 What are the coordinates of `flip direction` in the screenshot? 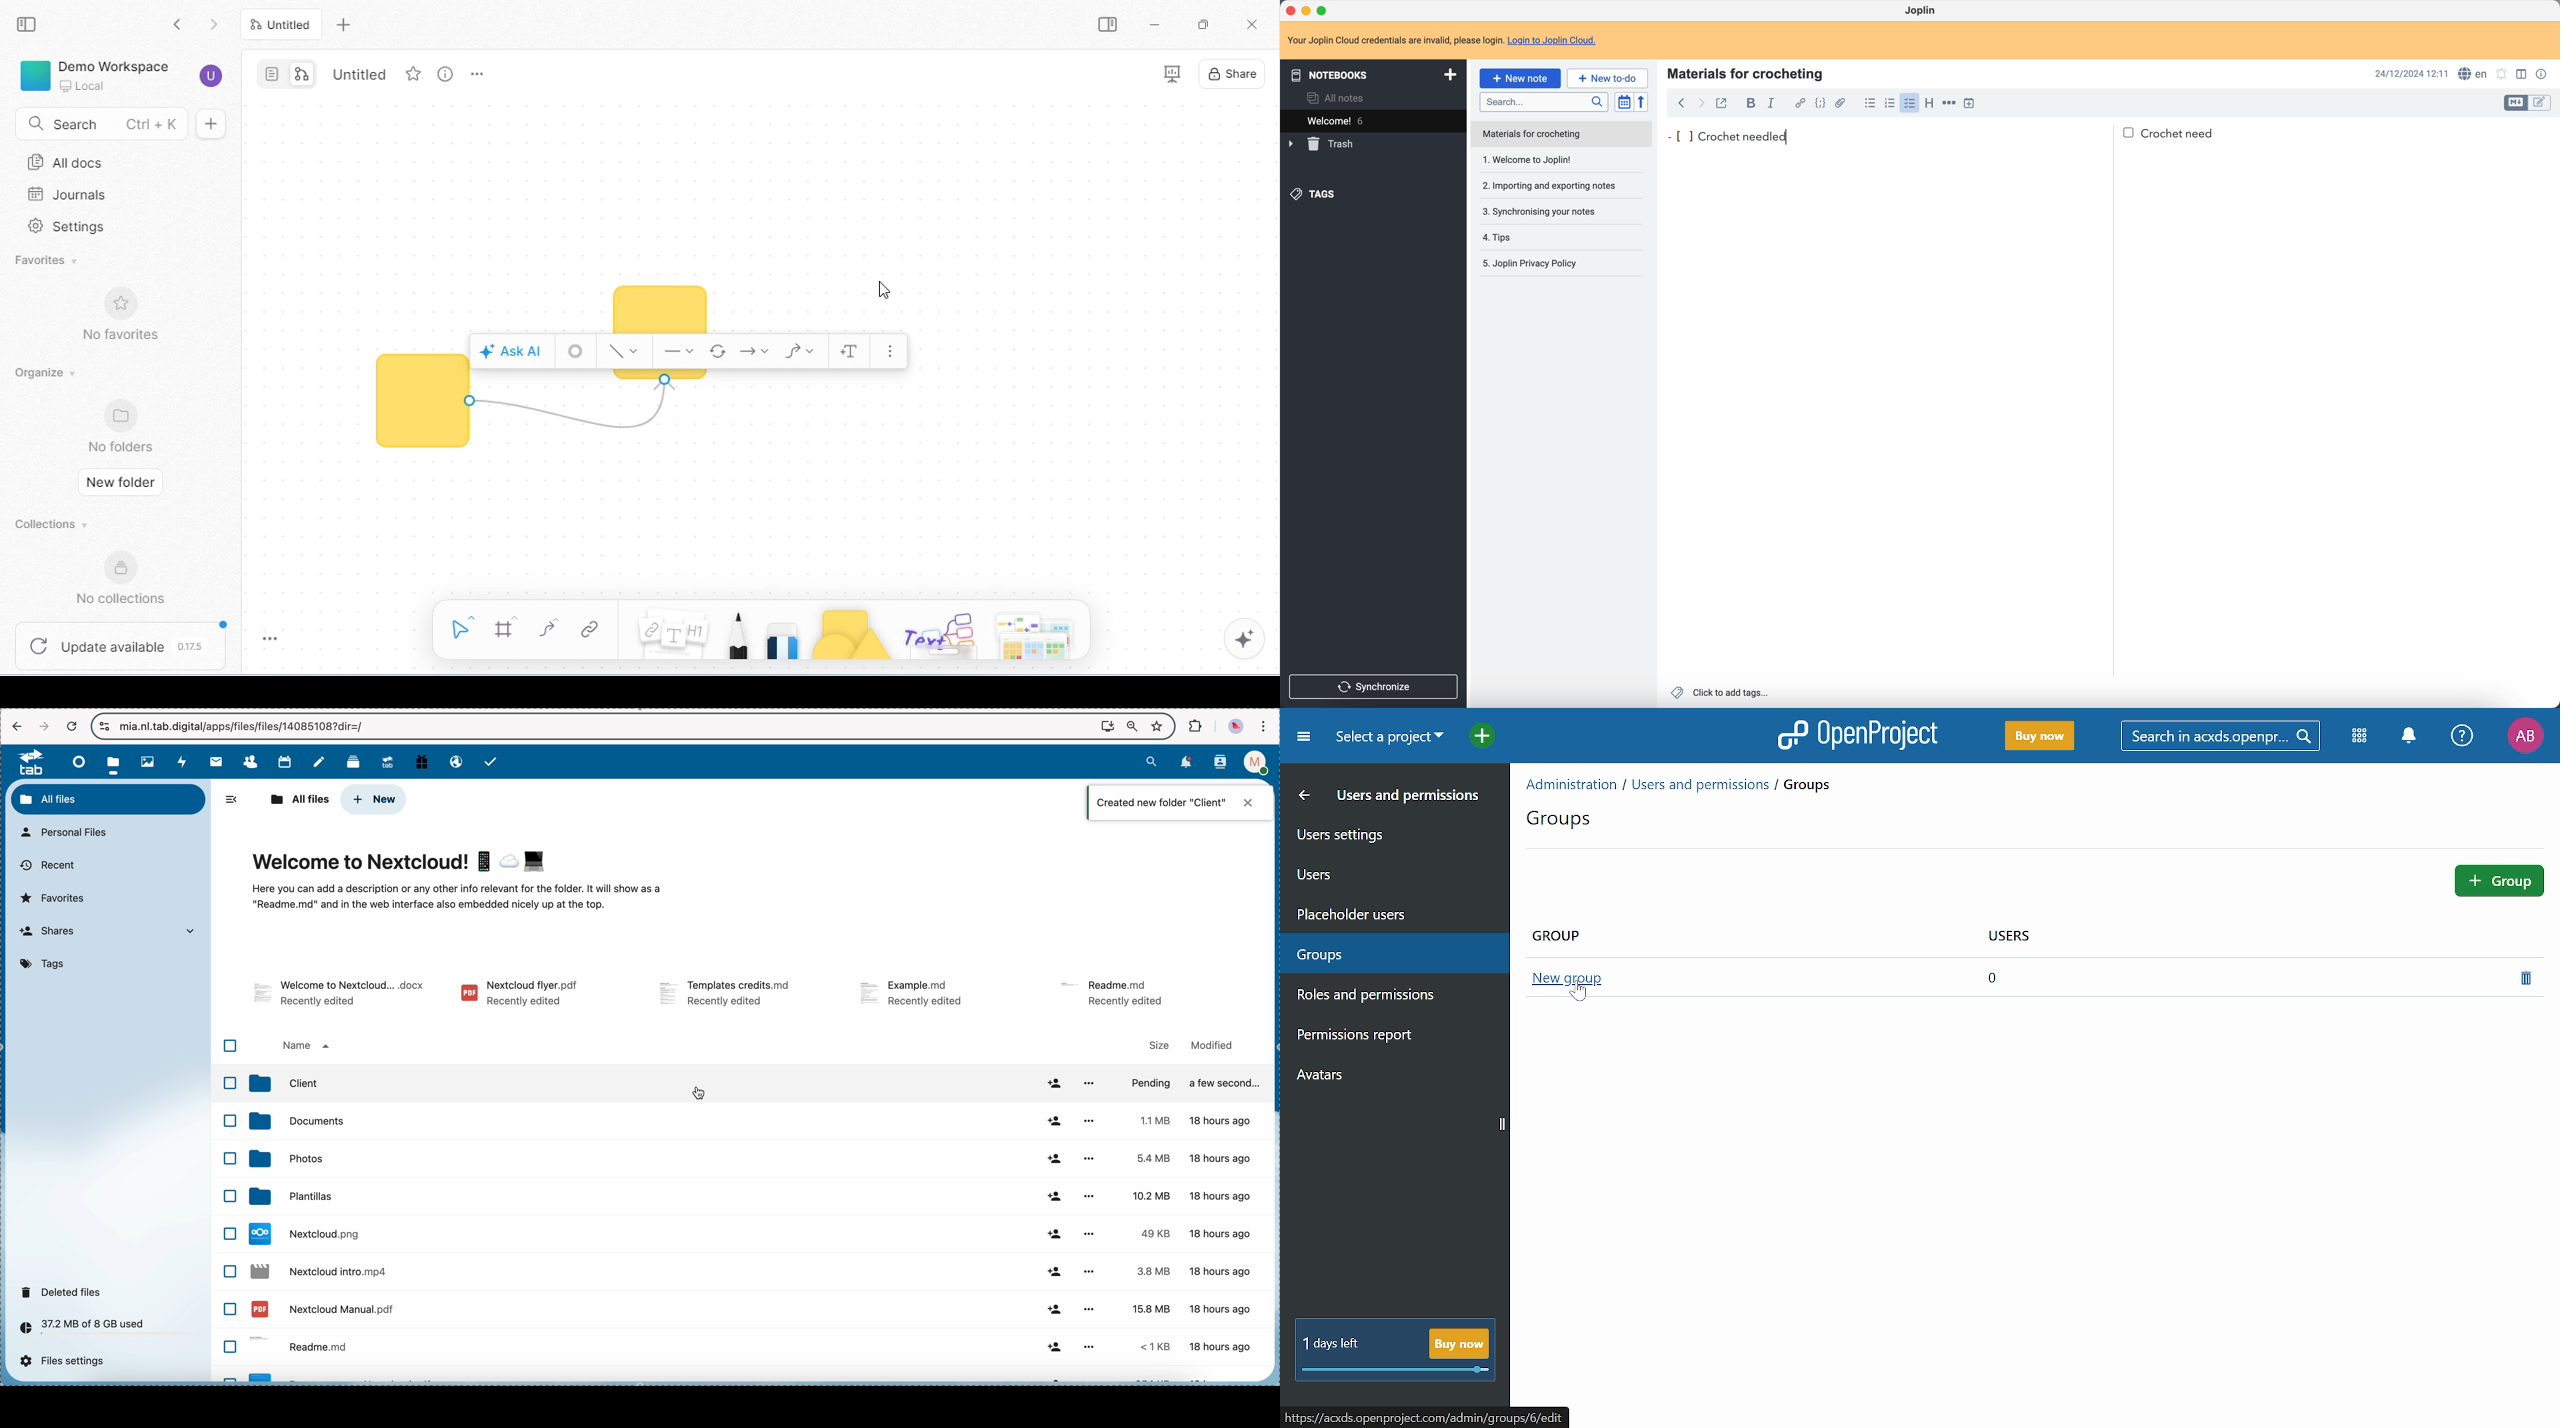 It's located at (720, 352).